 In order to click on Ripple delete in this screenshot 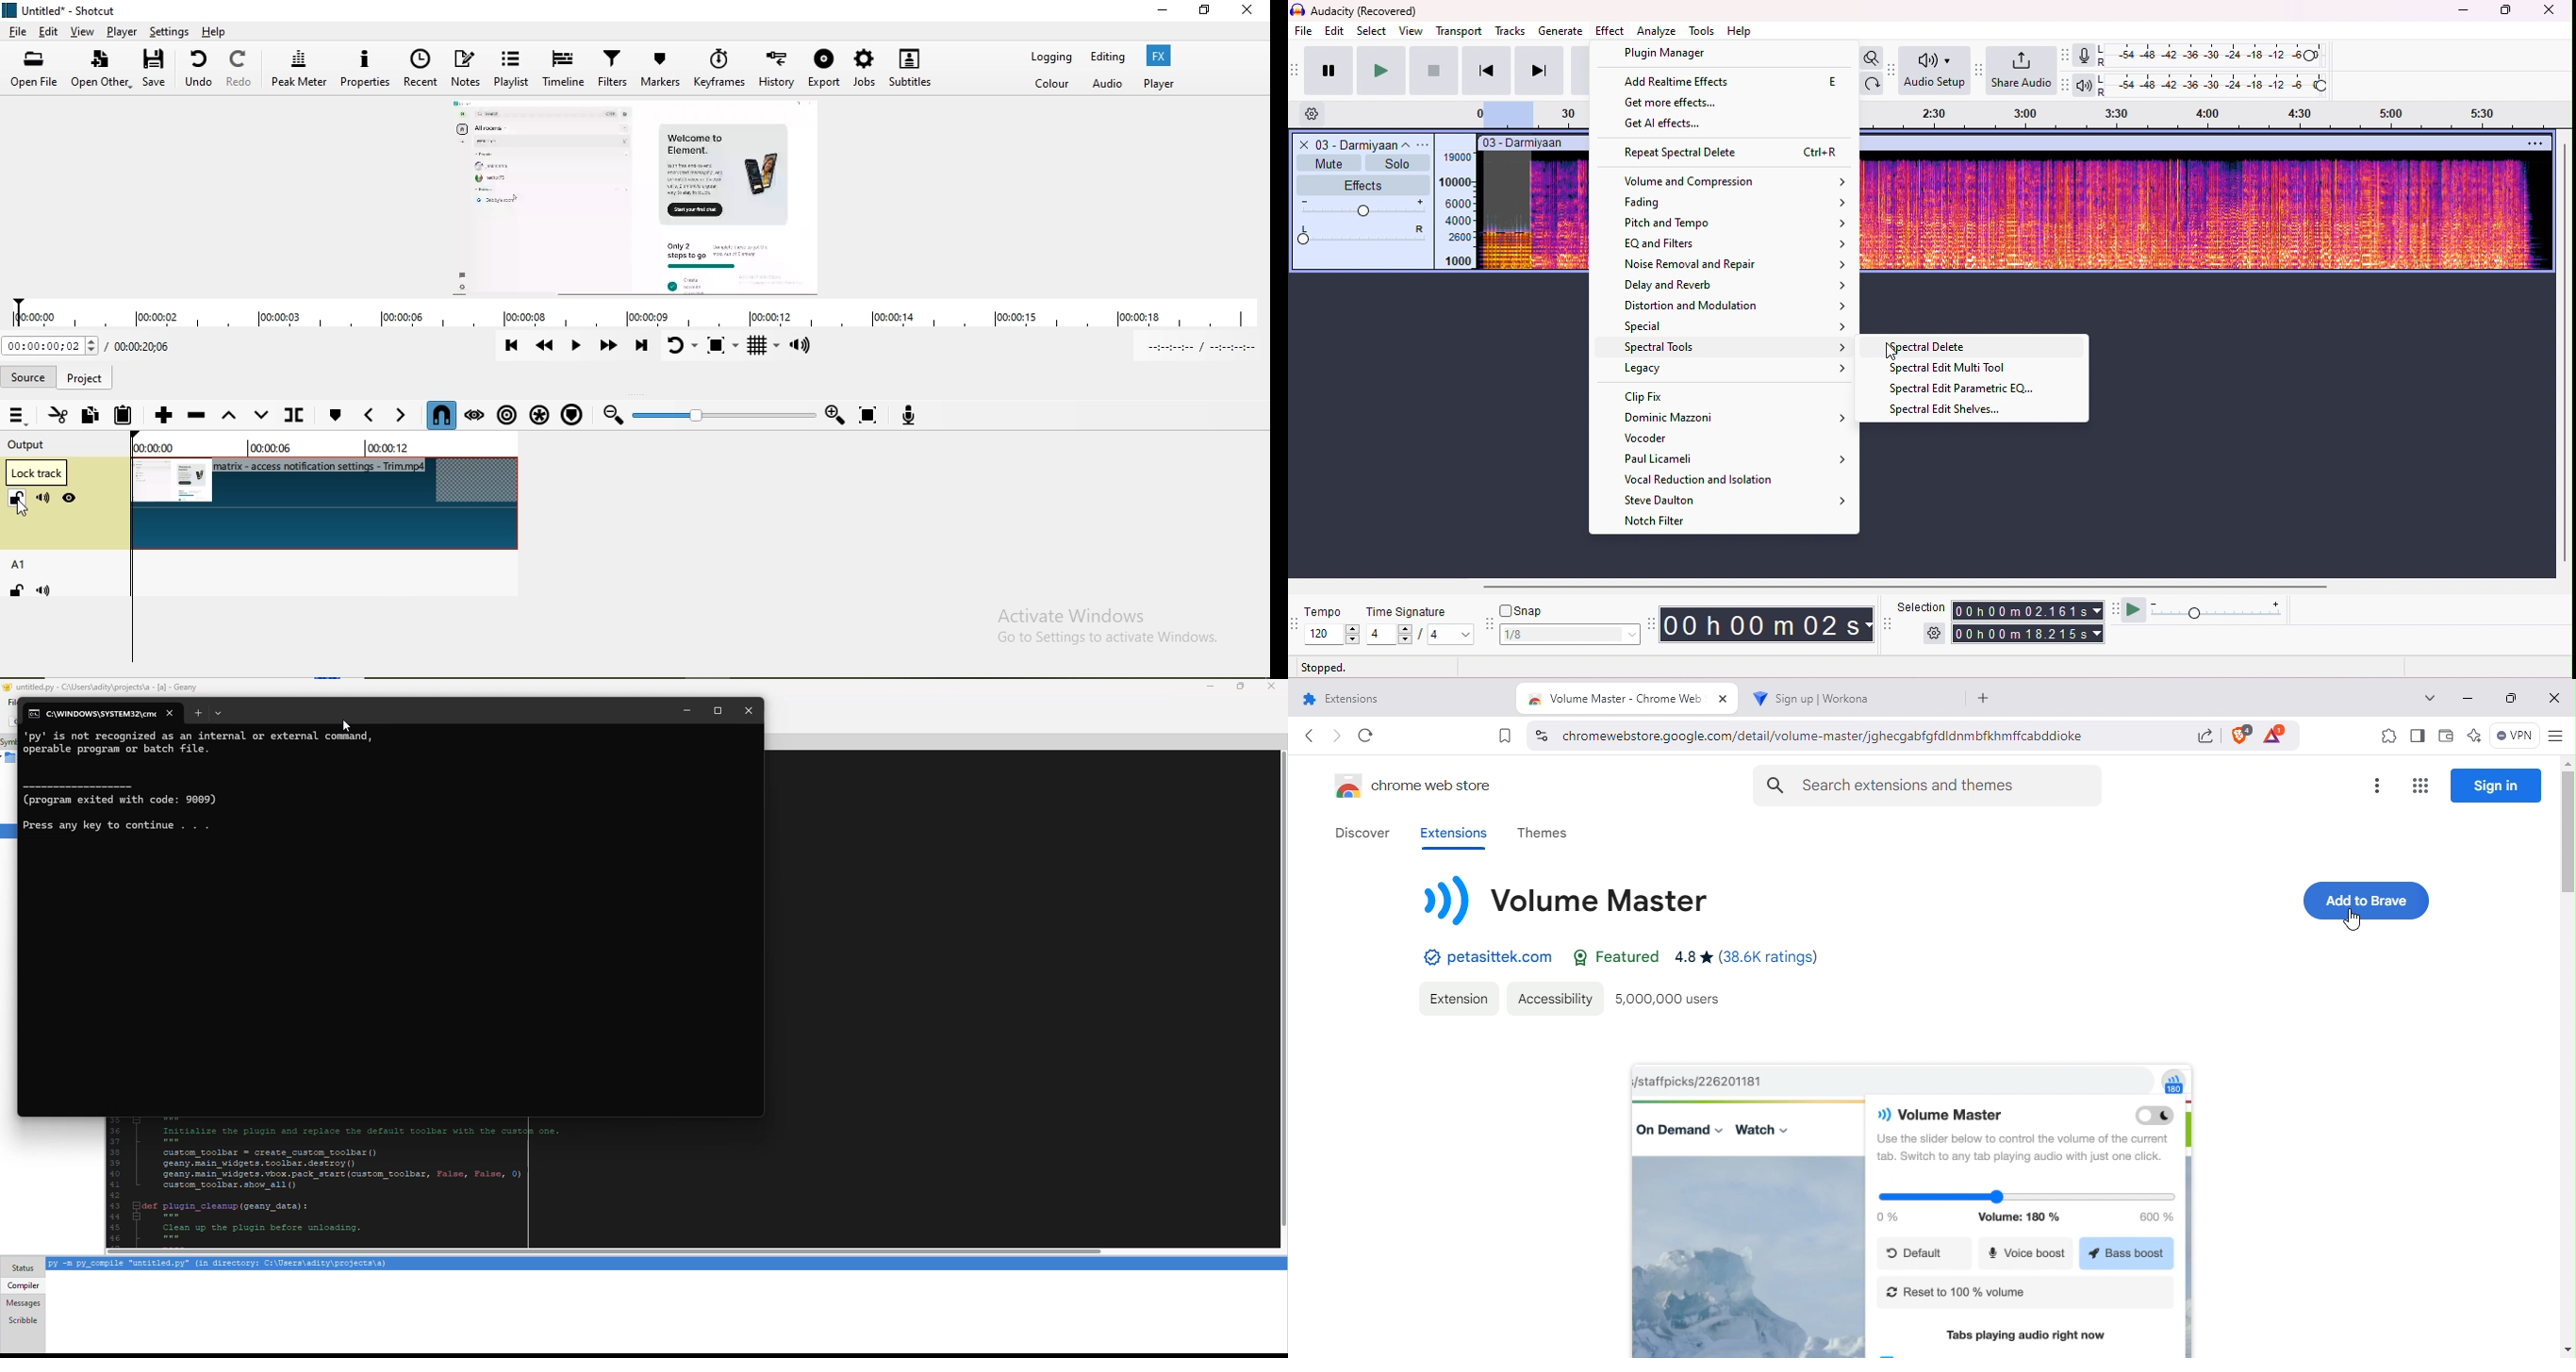, I will do `click(194, 417)`.